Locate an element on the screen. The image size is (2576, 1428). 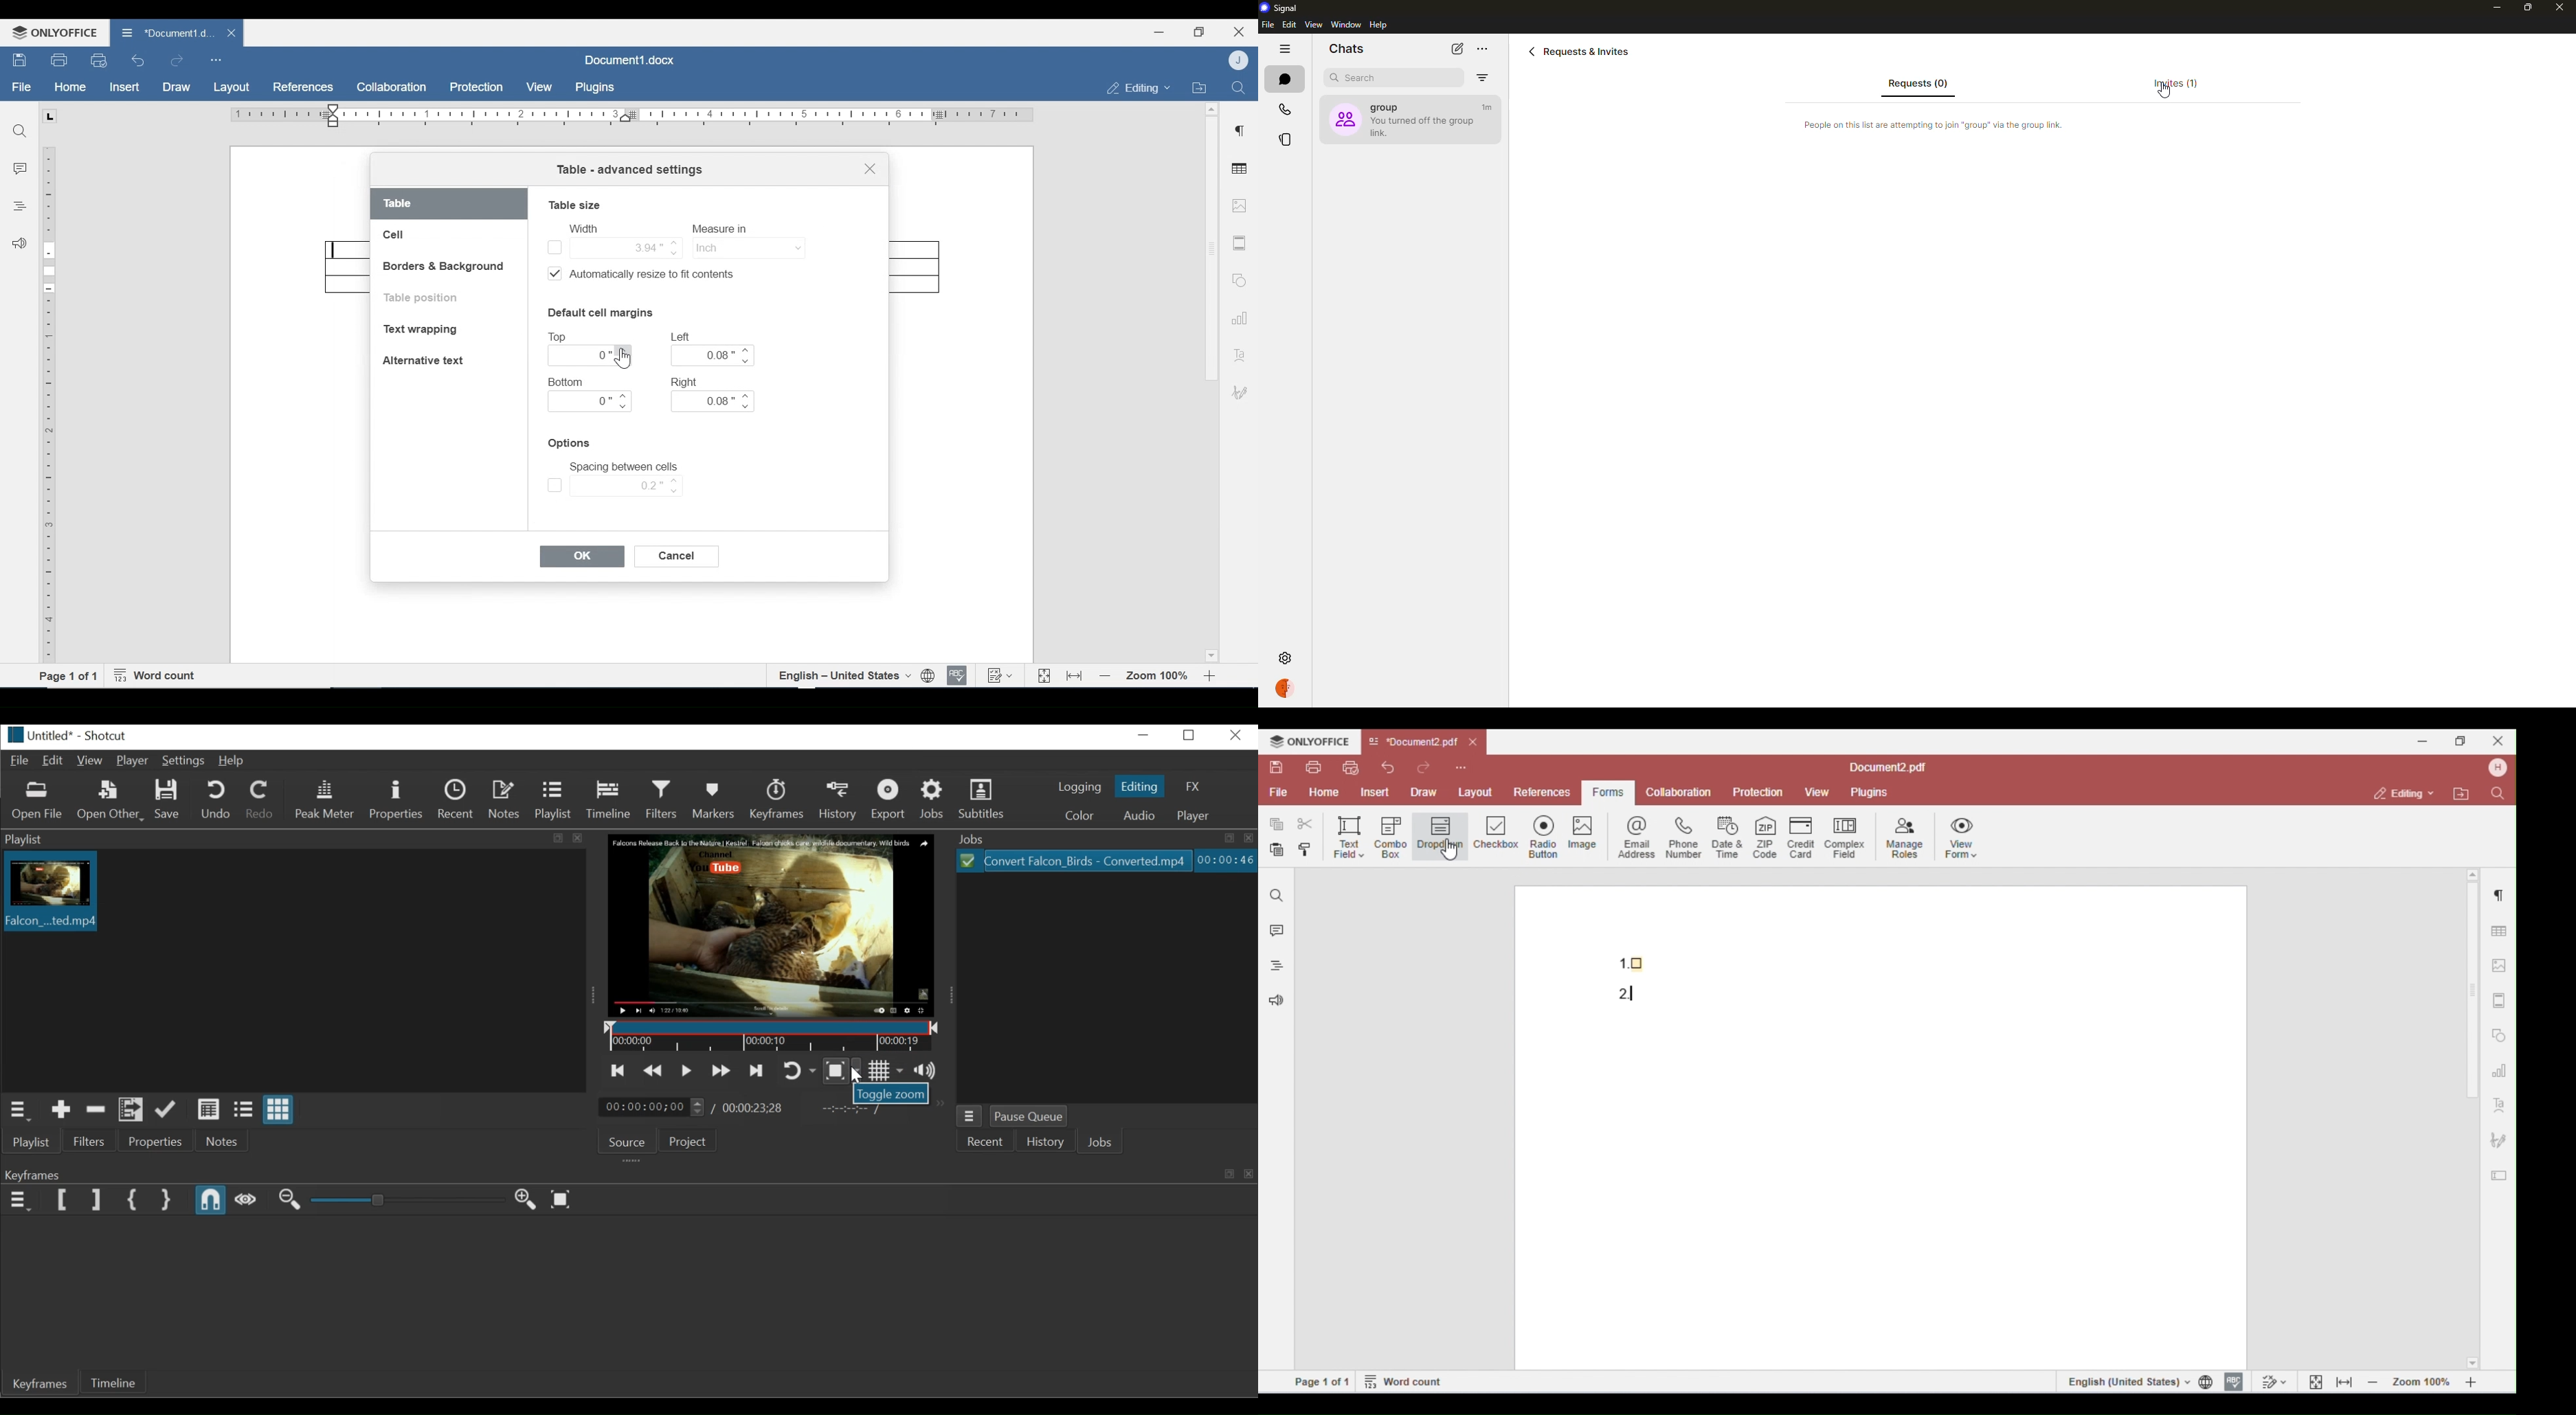
Save is located at coordinates (168, 800).